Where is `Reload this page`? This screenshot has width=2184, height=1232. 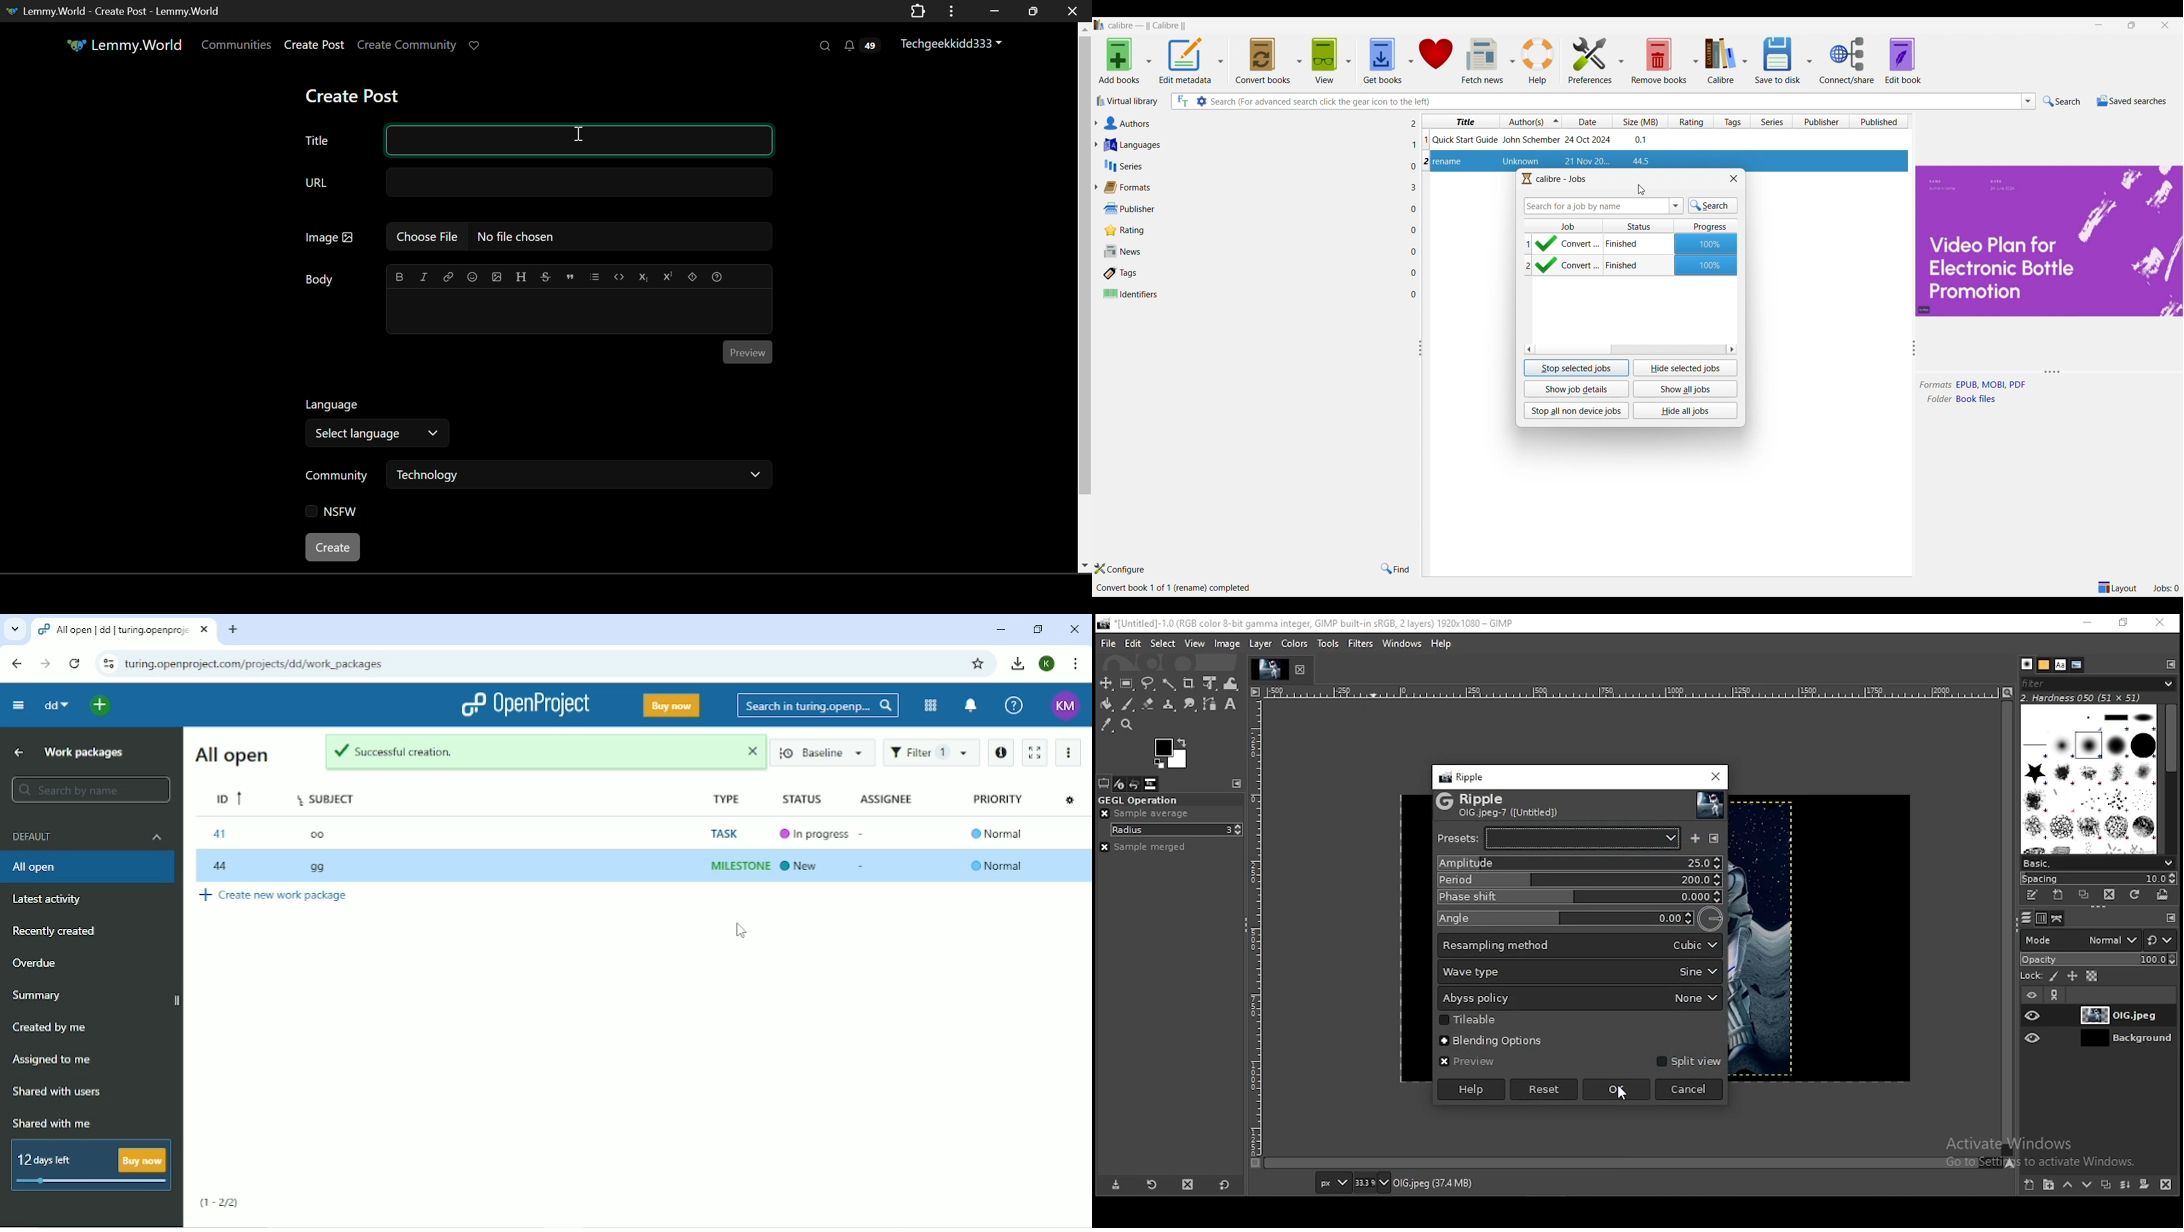
Reload this page is located at coordinates (76, 663).